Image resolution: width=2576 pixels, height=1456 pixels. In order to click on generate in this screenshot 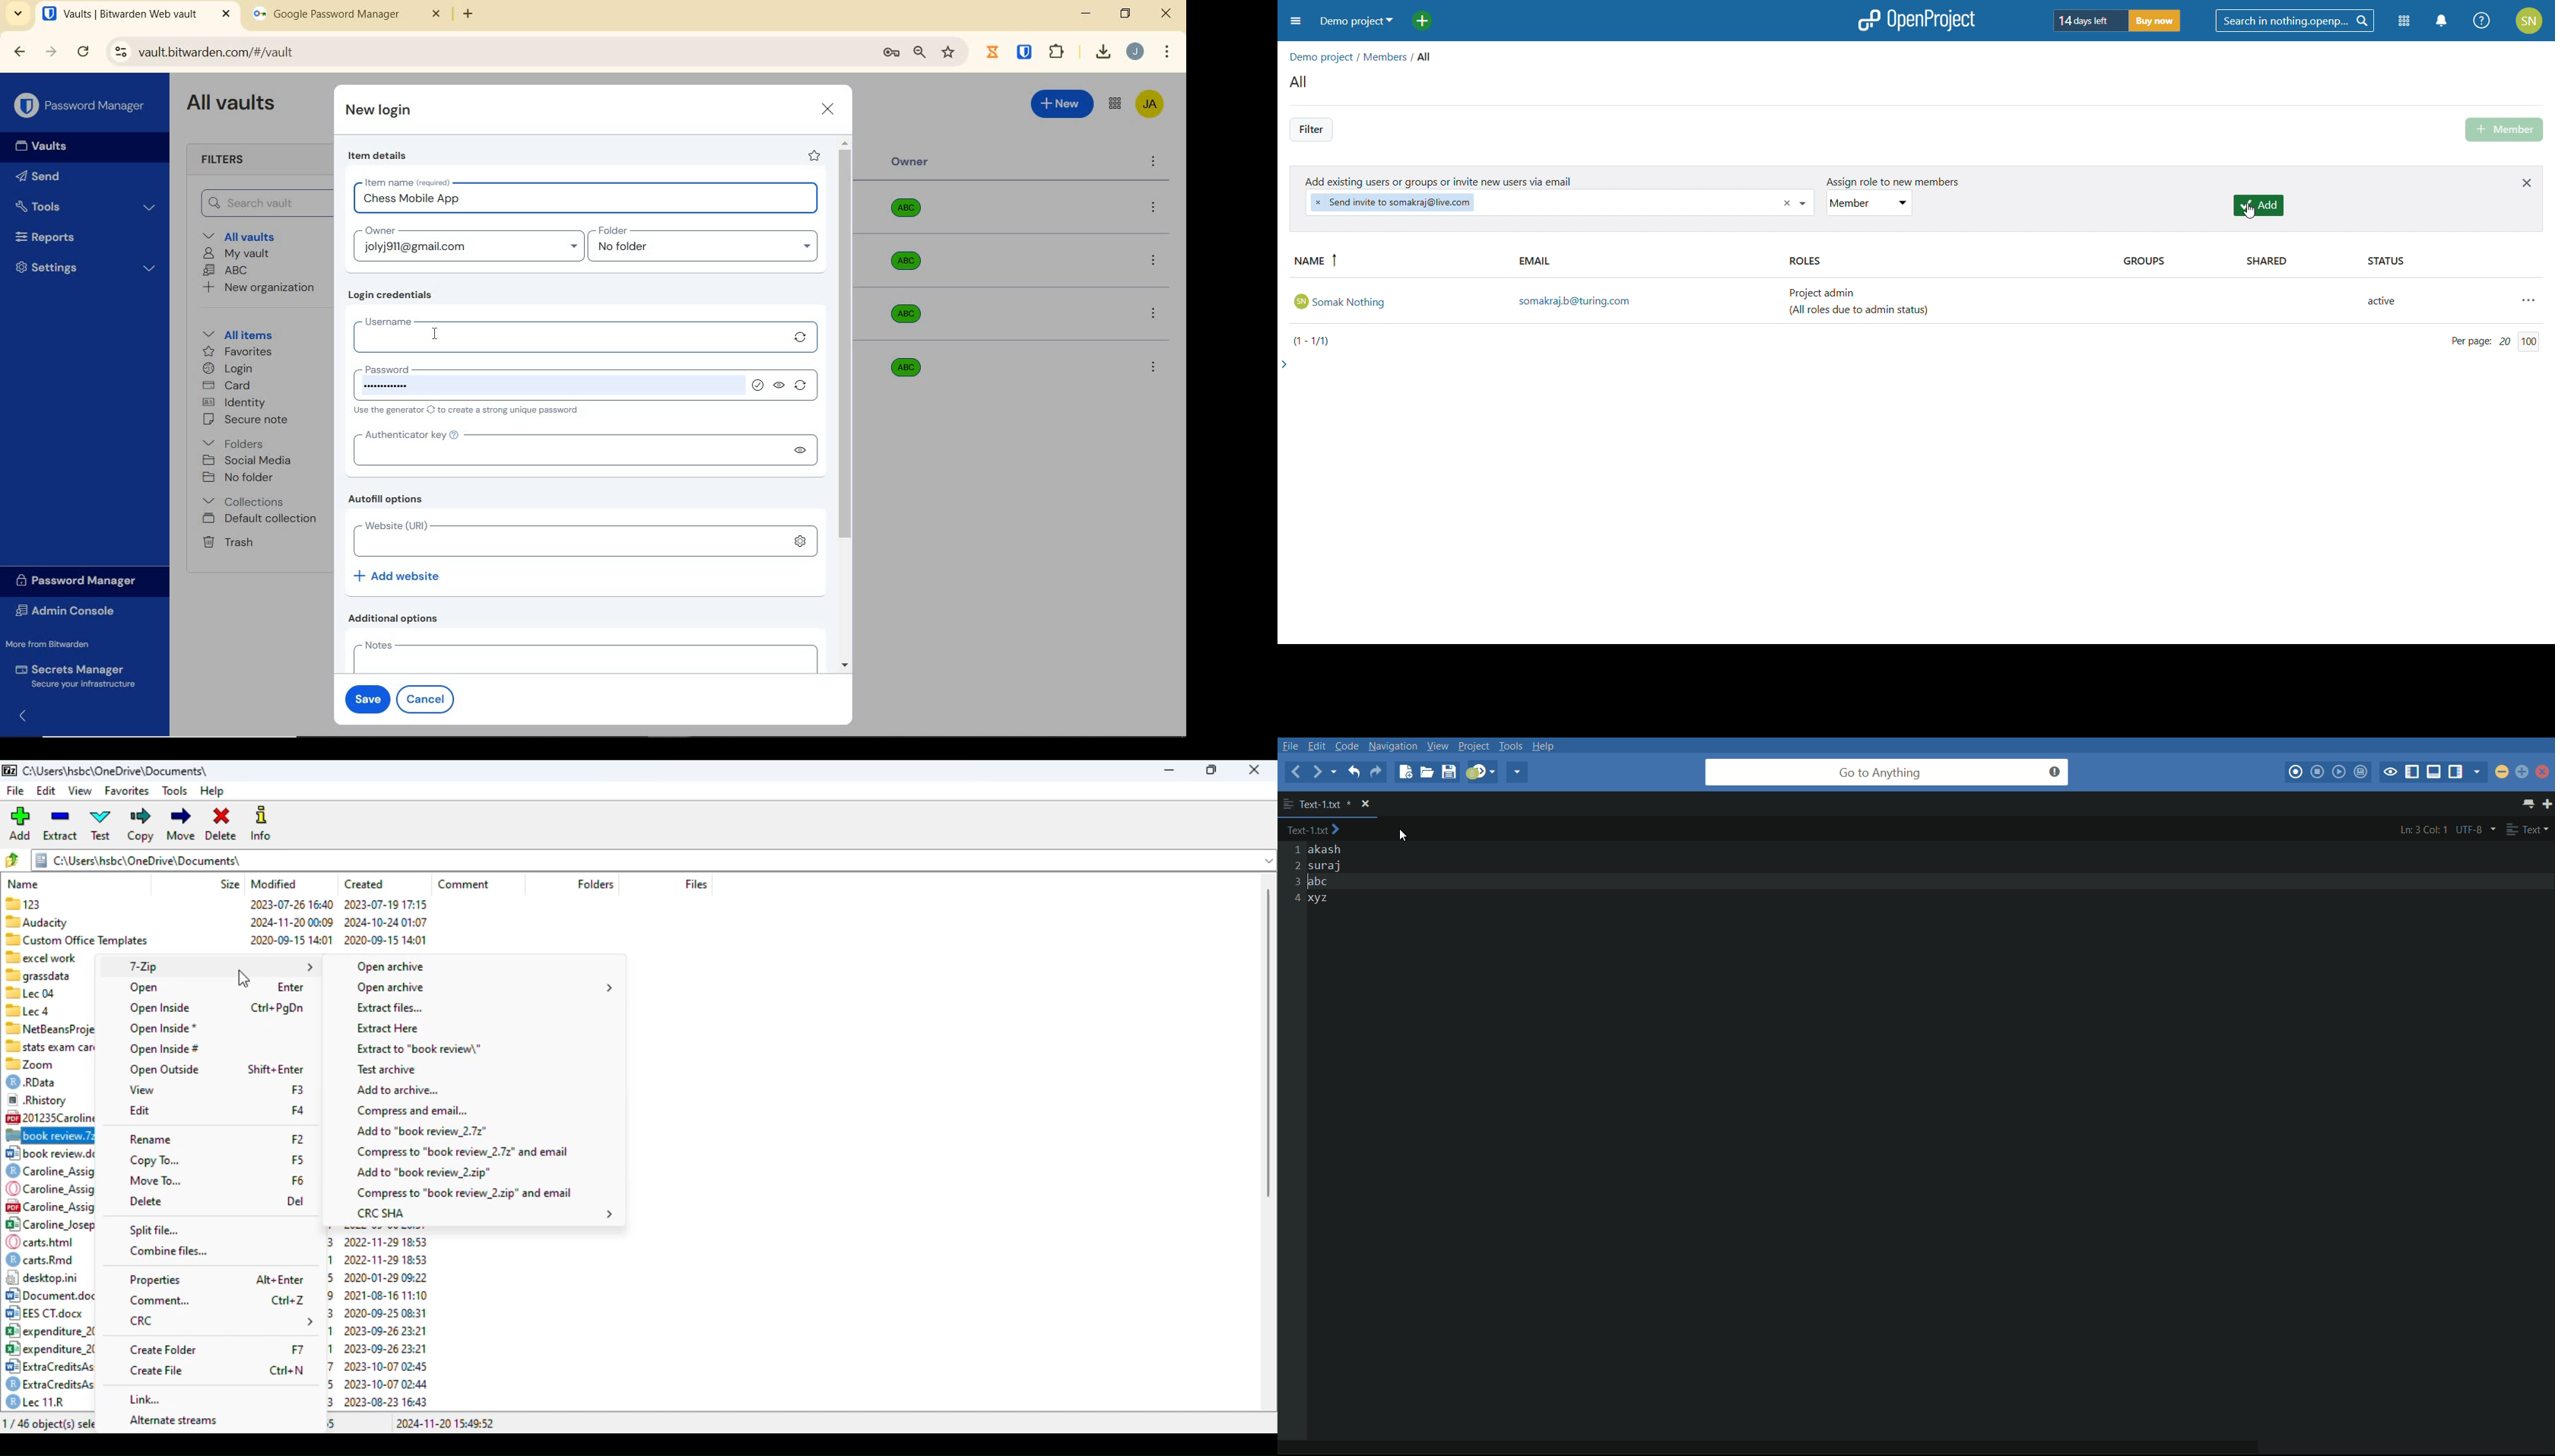, I will do `click(804, 388)`.